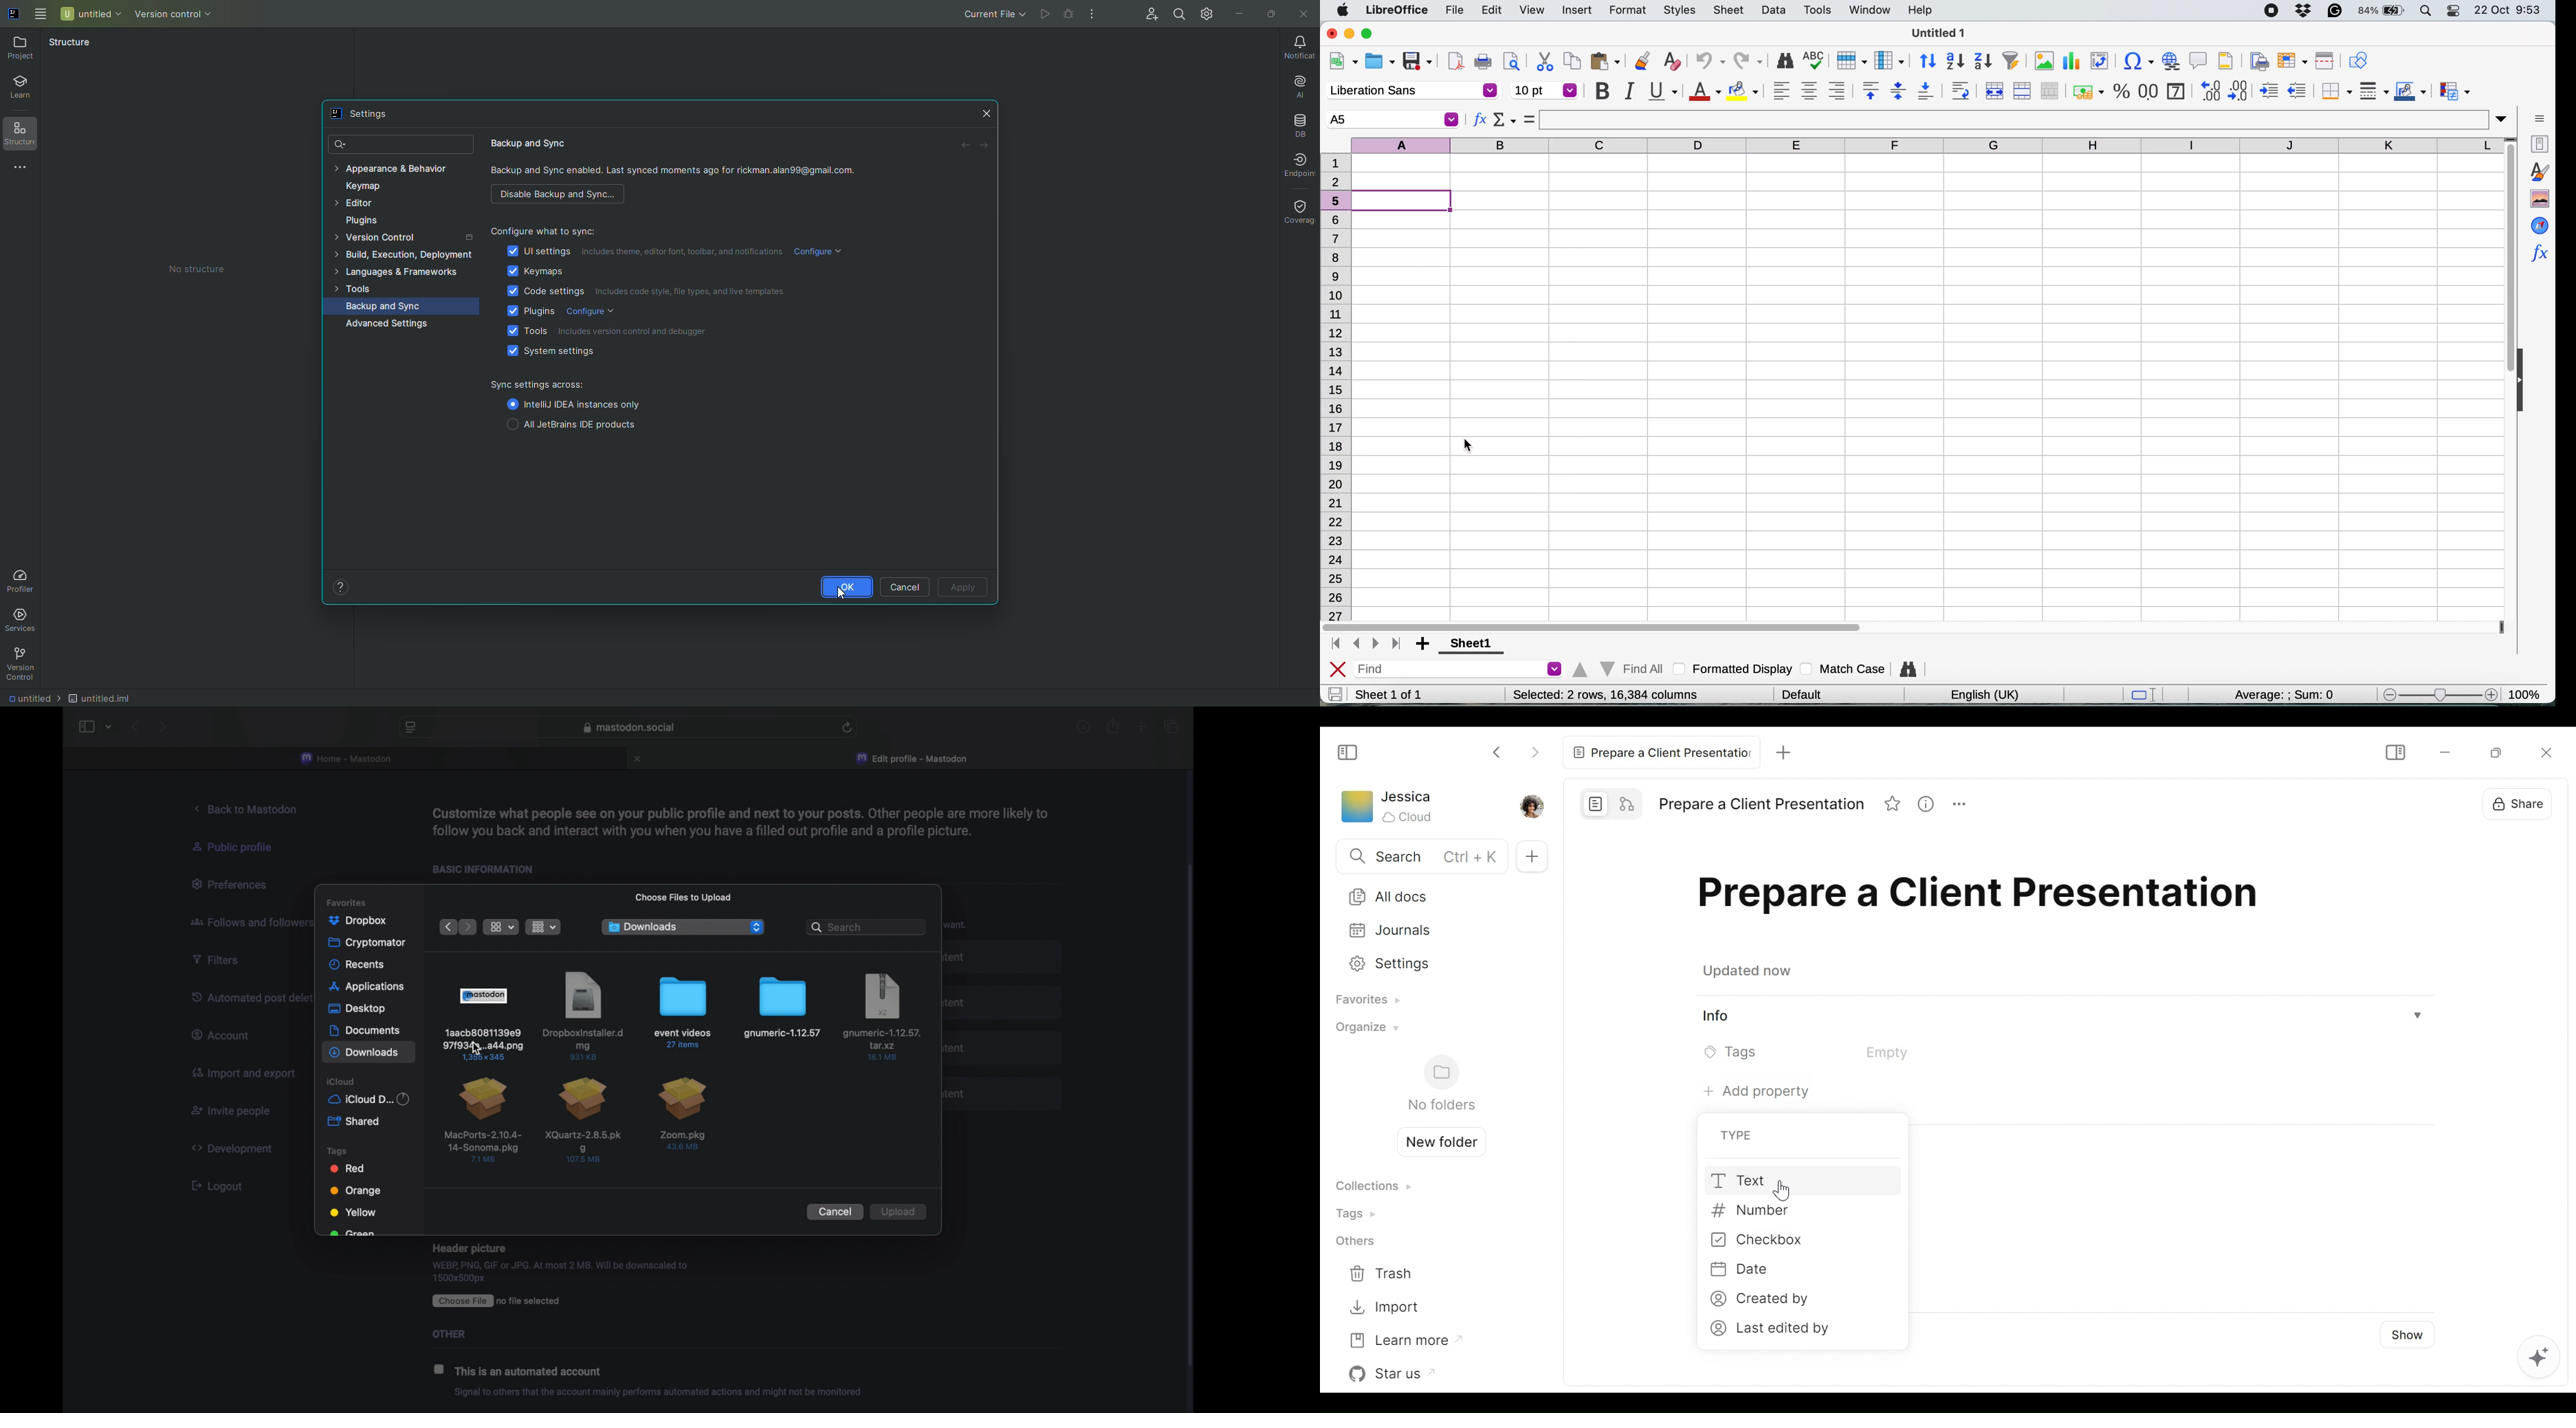 This screenshot has width=2576, height=1428. I want to click on red, so click(348, 1168).